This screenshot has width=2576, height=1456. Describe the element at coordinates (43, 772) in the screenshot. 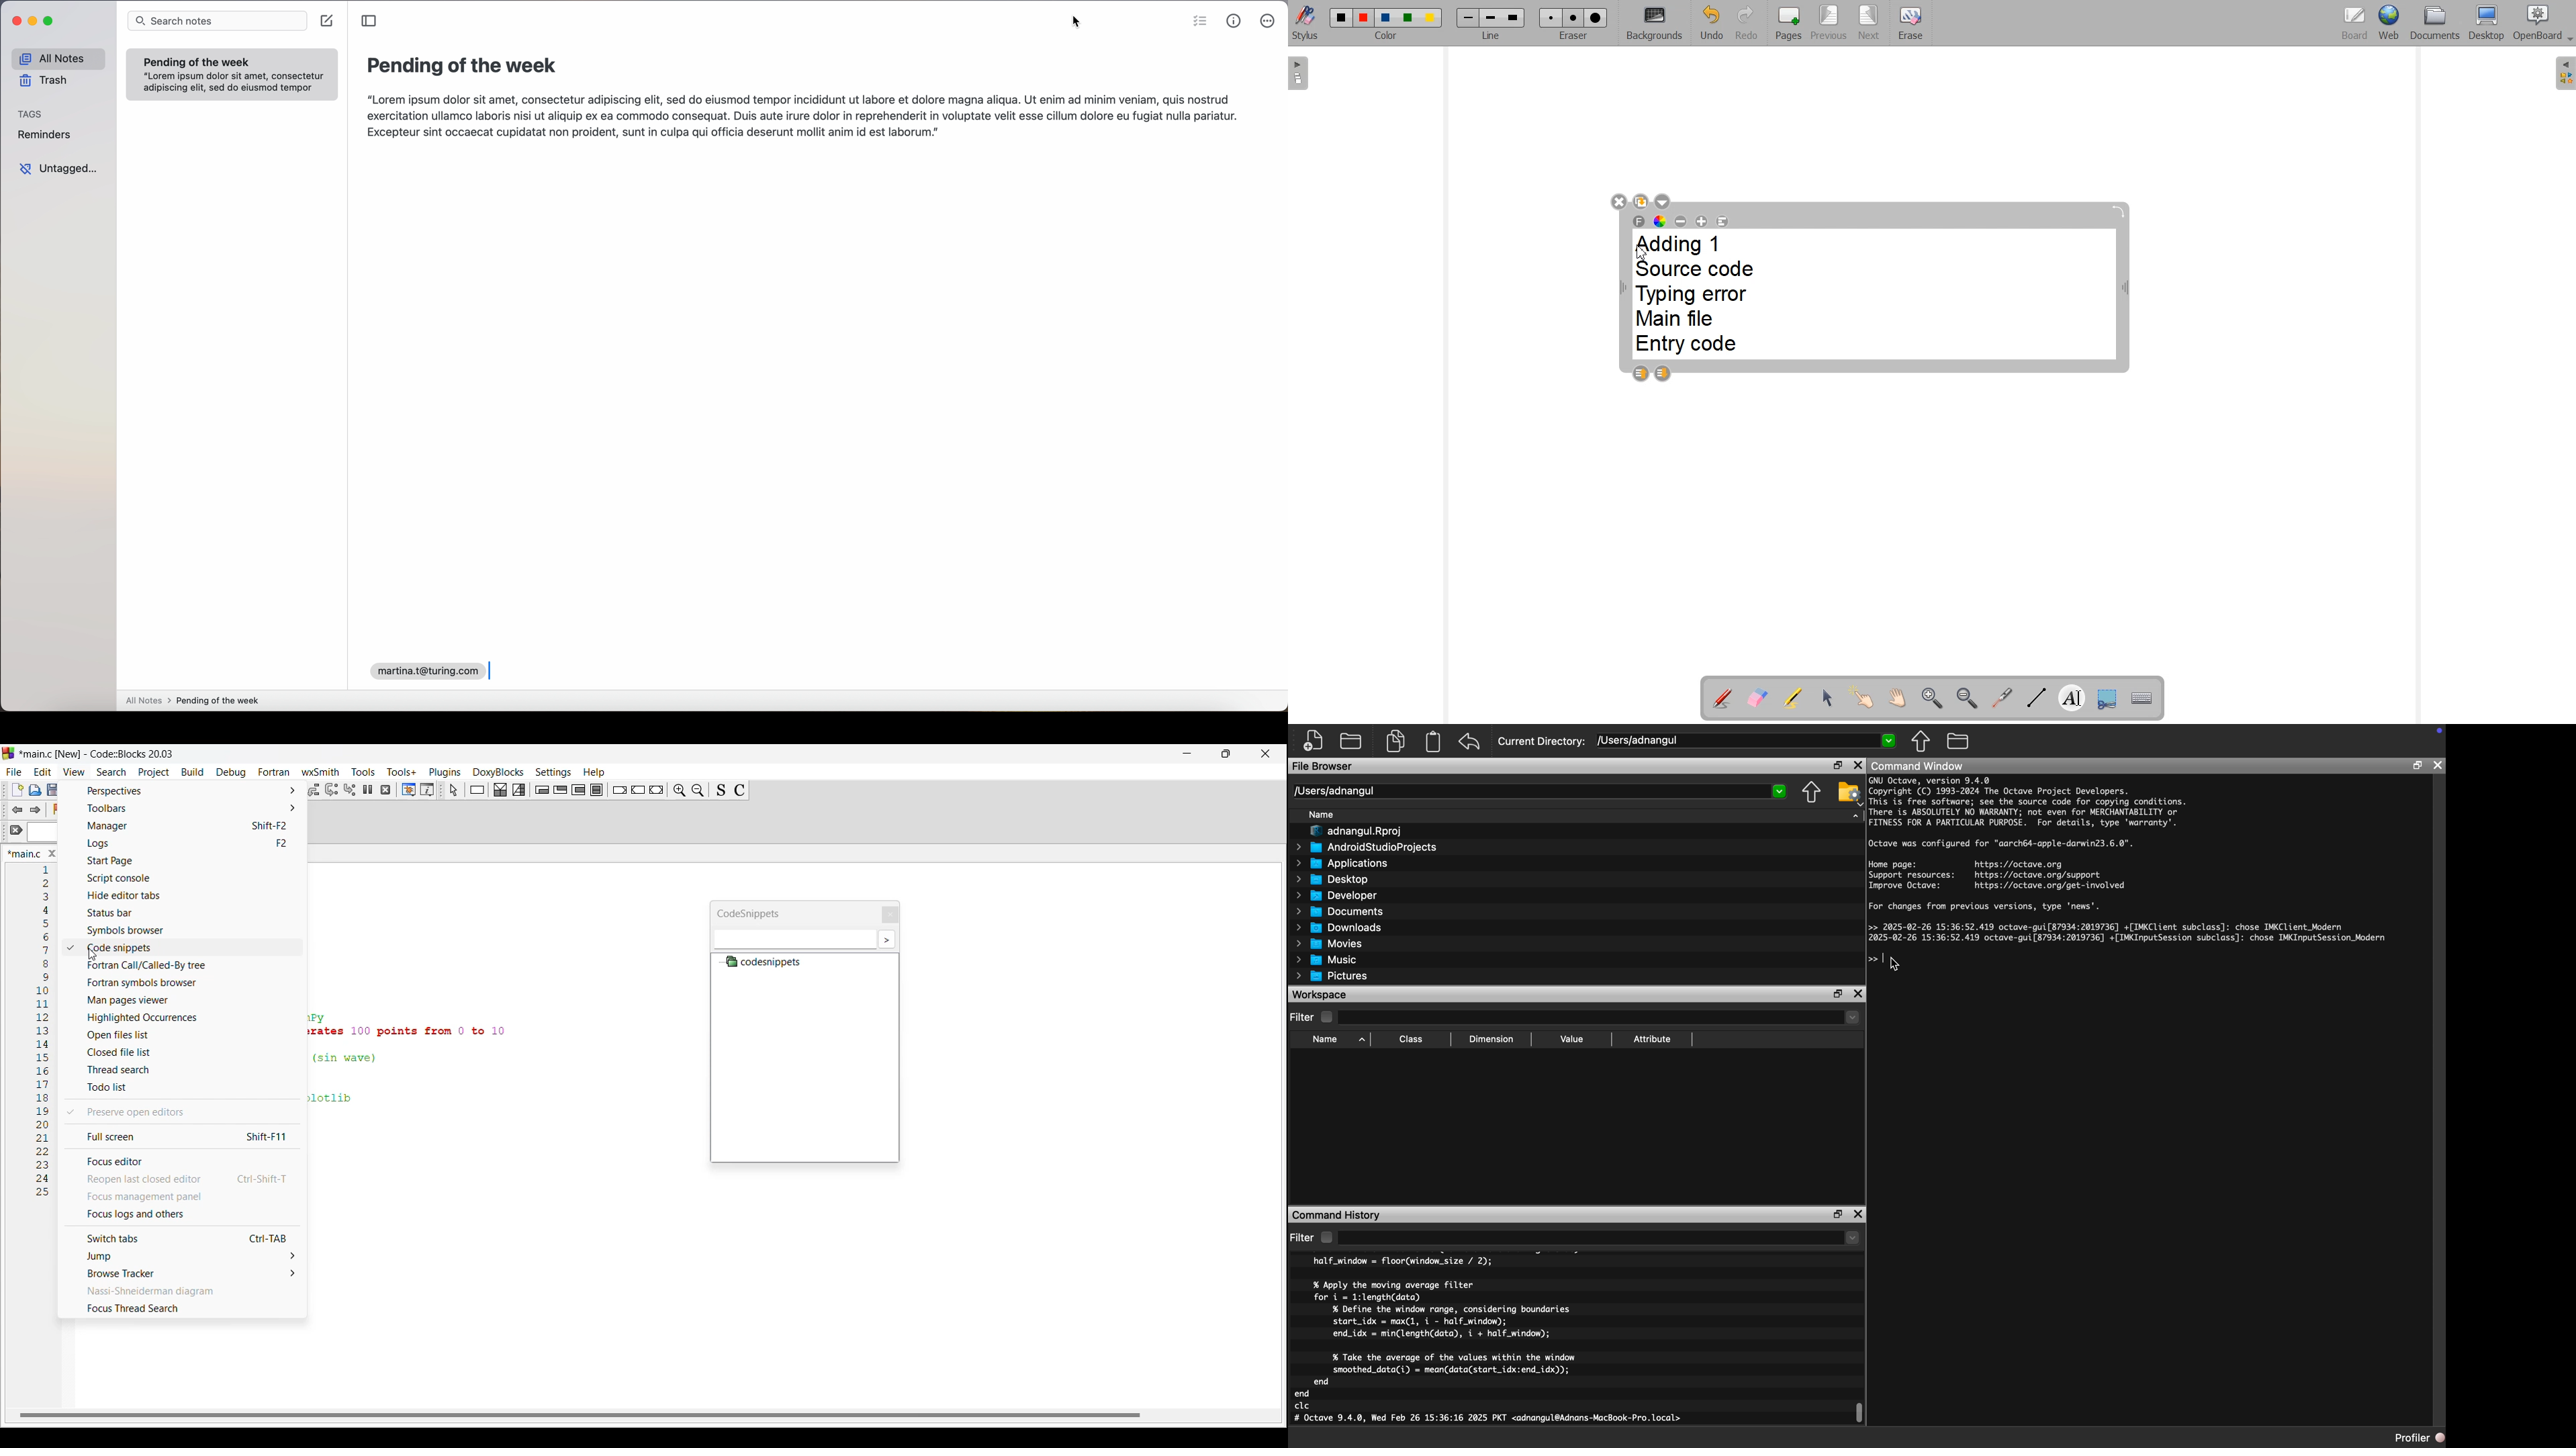

I see `Edit menu` at that location.